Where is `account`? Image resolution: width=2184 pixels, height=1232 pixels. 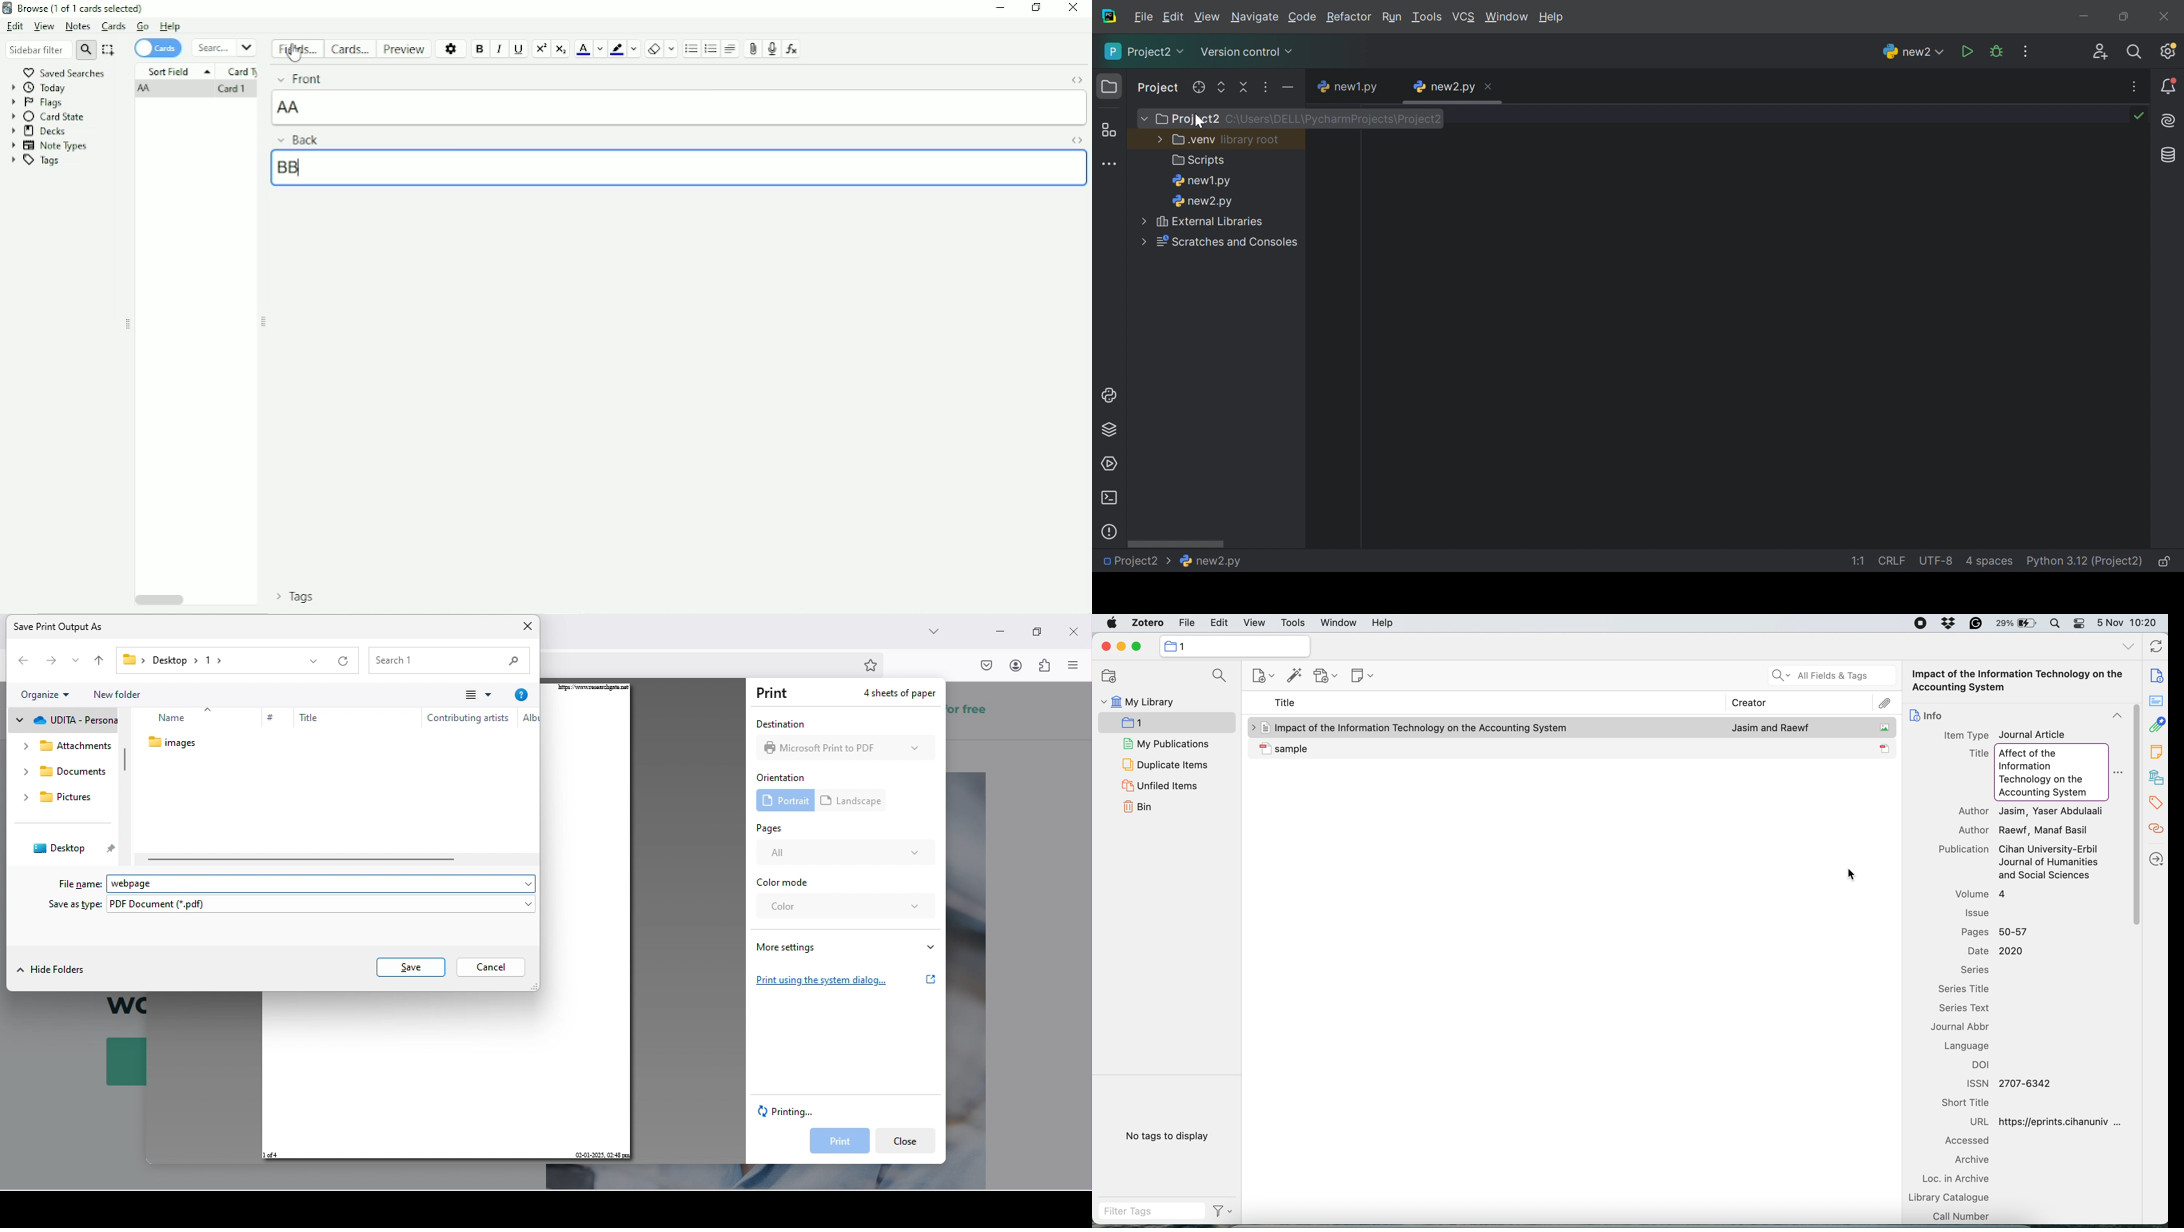
account is located at coordinates (1016, 665).